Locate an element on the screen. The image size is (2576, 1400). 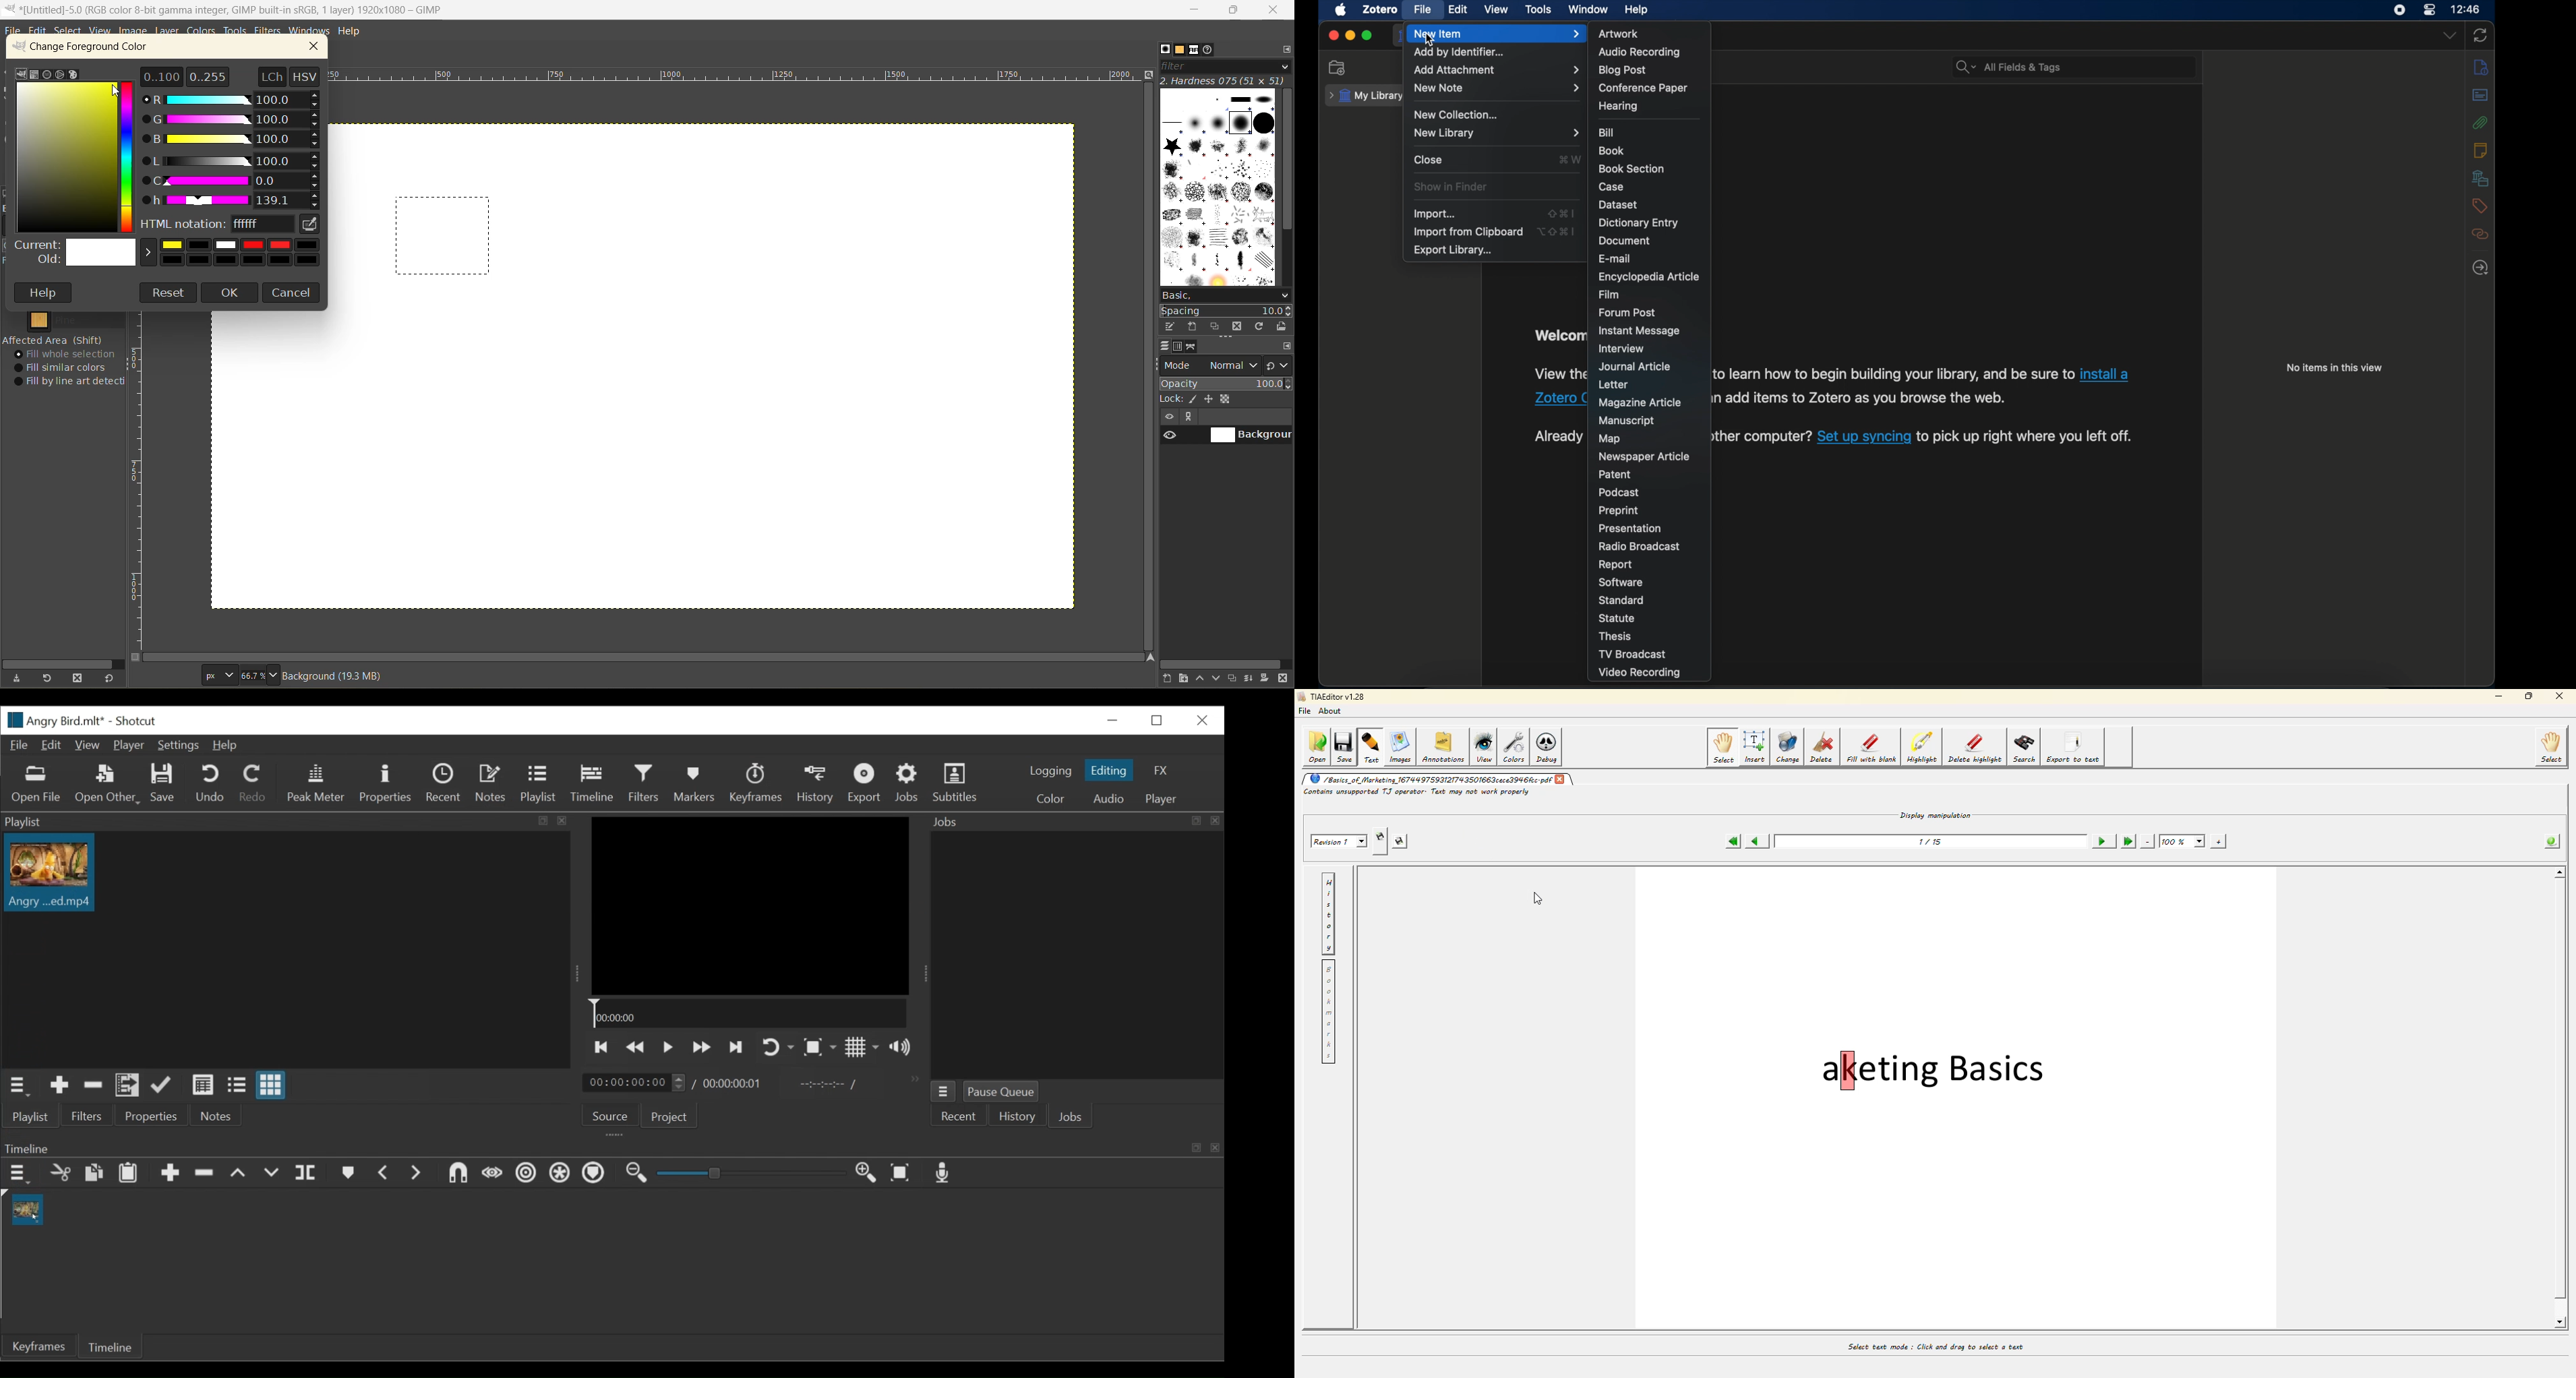
Toggle Zoom  is located at coordinates (820, 1046).